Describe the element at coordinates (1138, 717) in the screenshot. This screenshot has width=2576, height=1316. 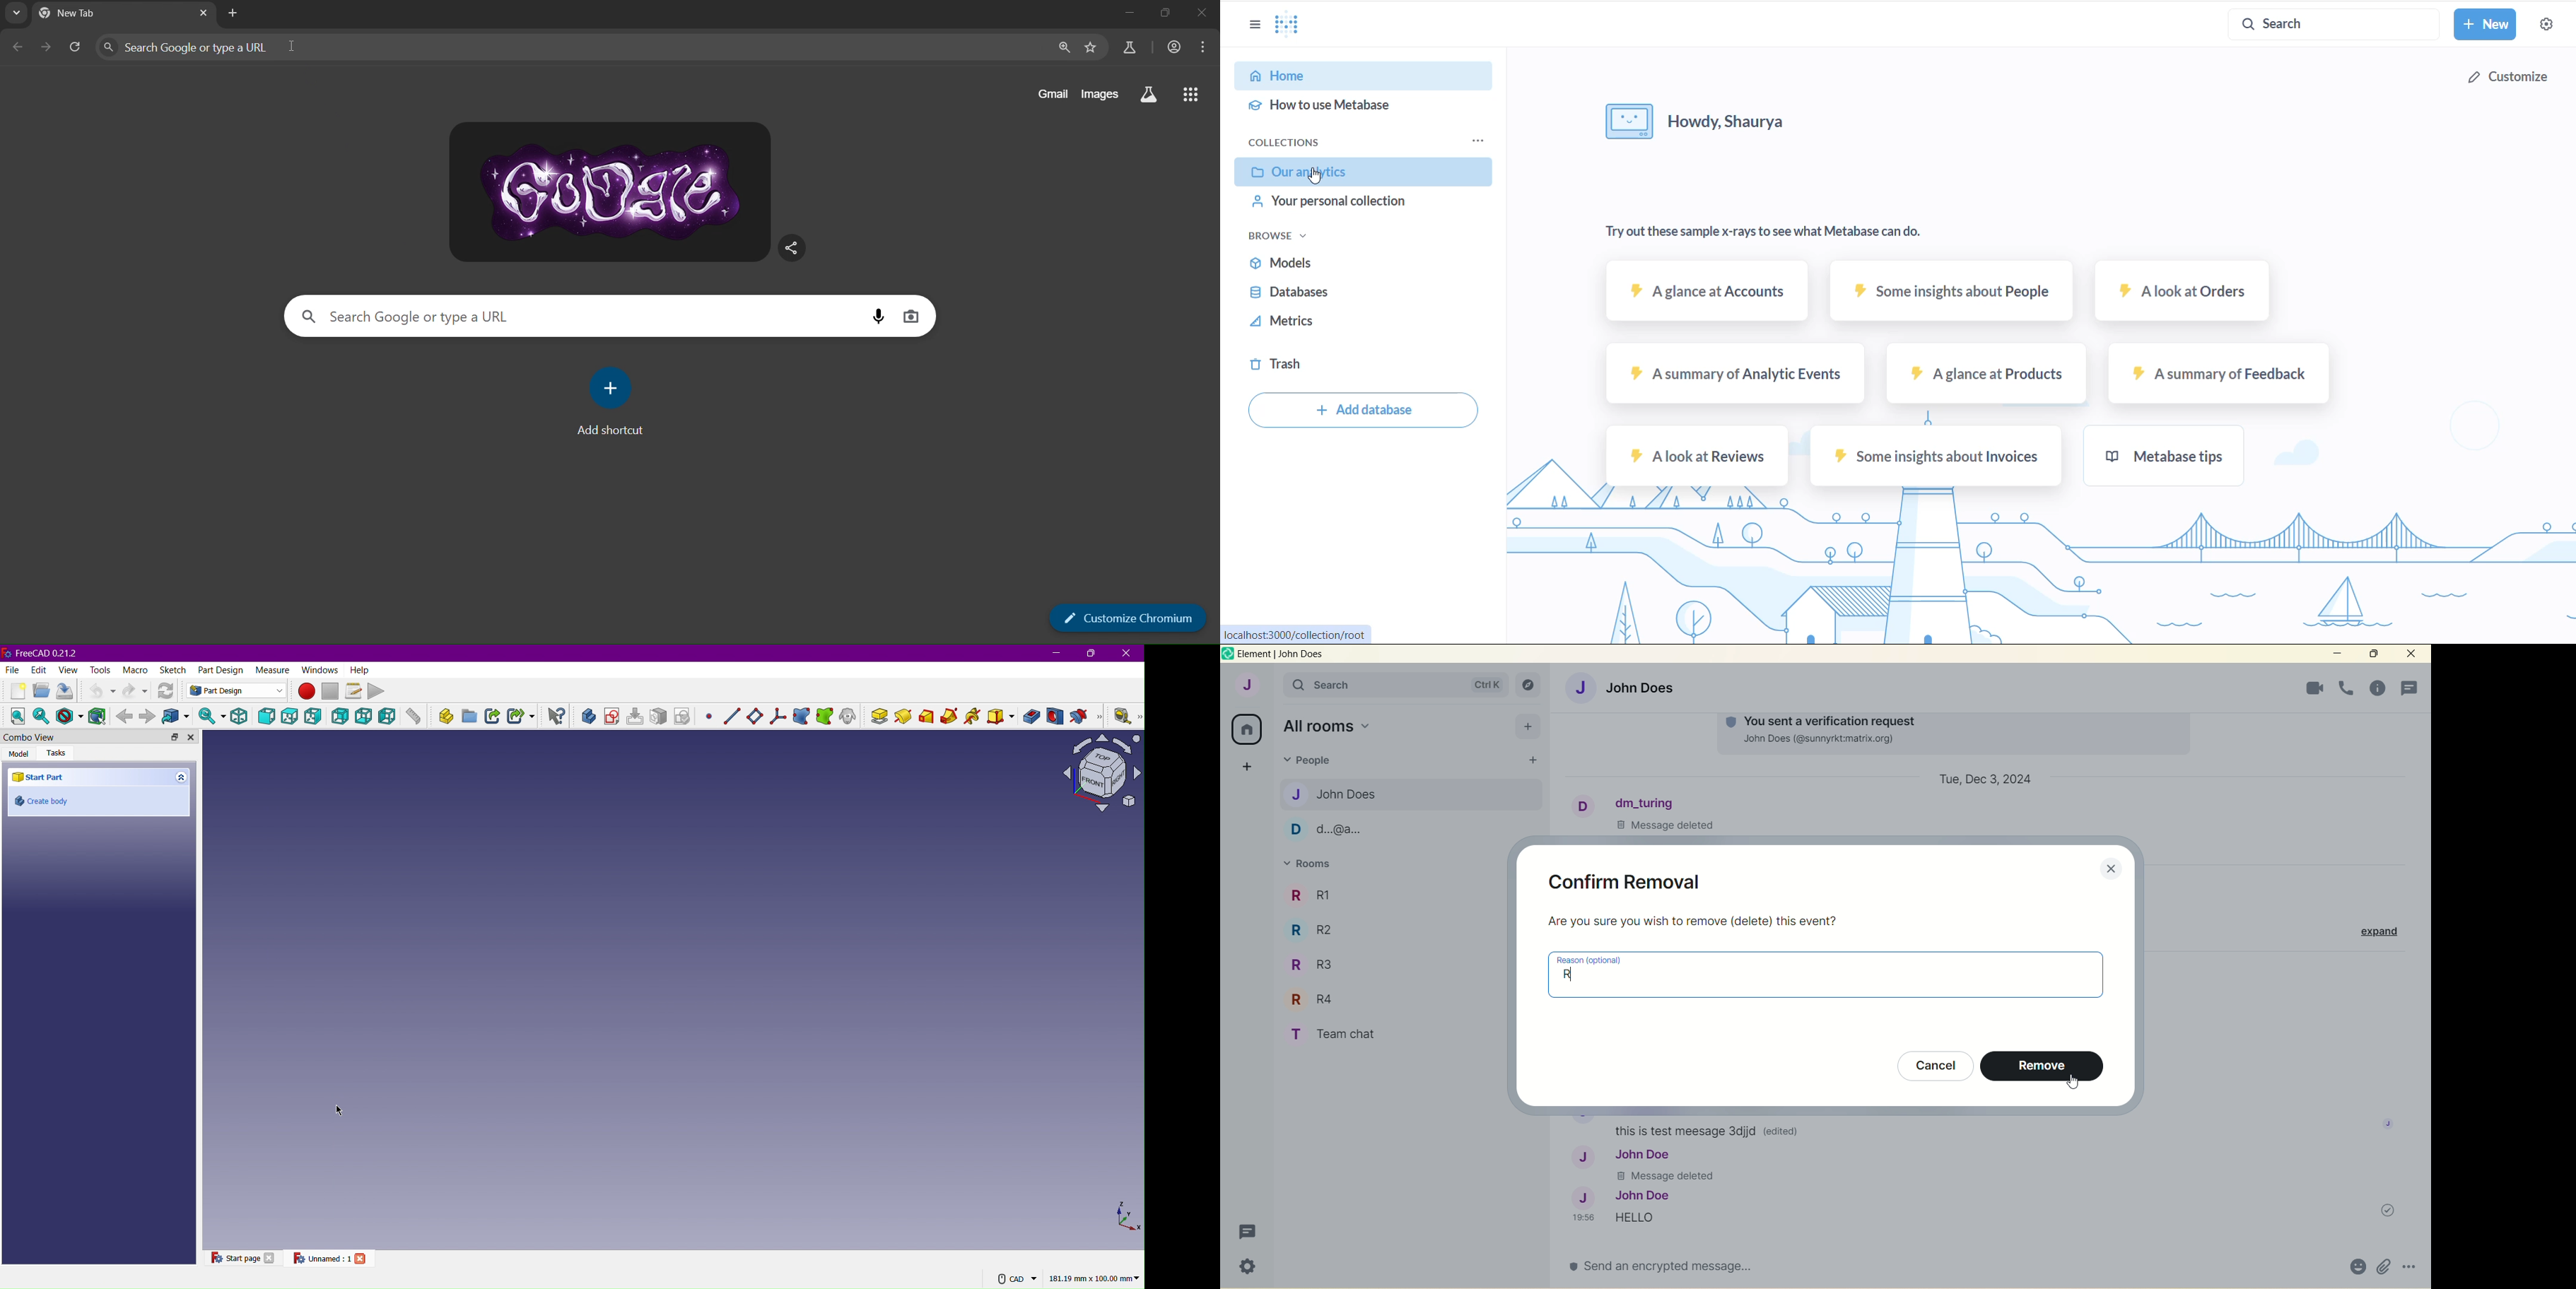
I see `more tools` at that location.